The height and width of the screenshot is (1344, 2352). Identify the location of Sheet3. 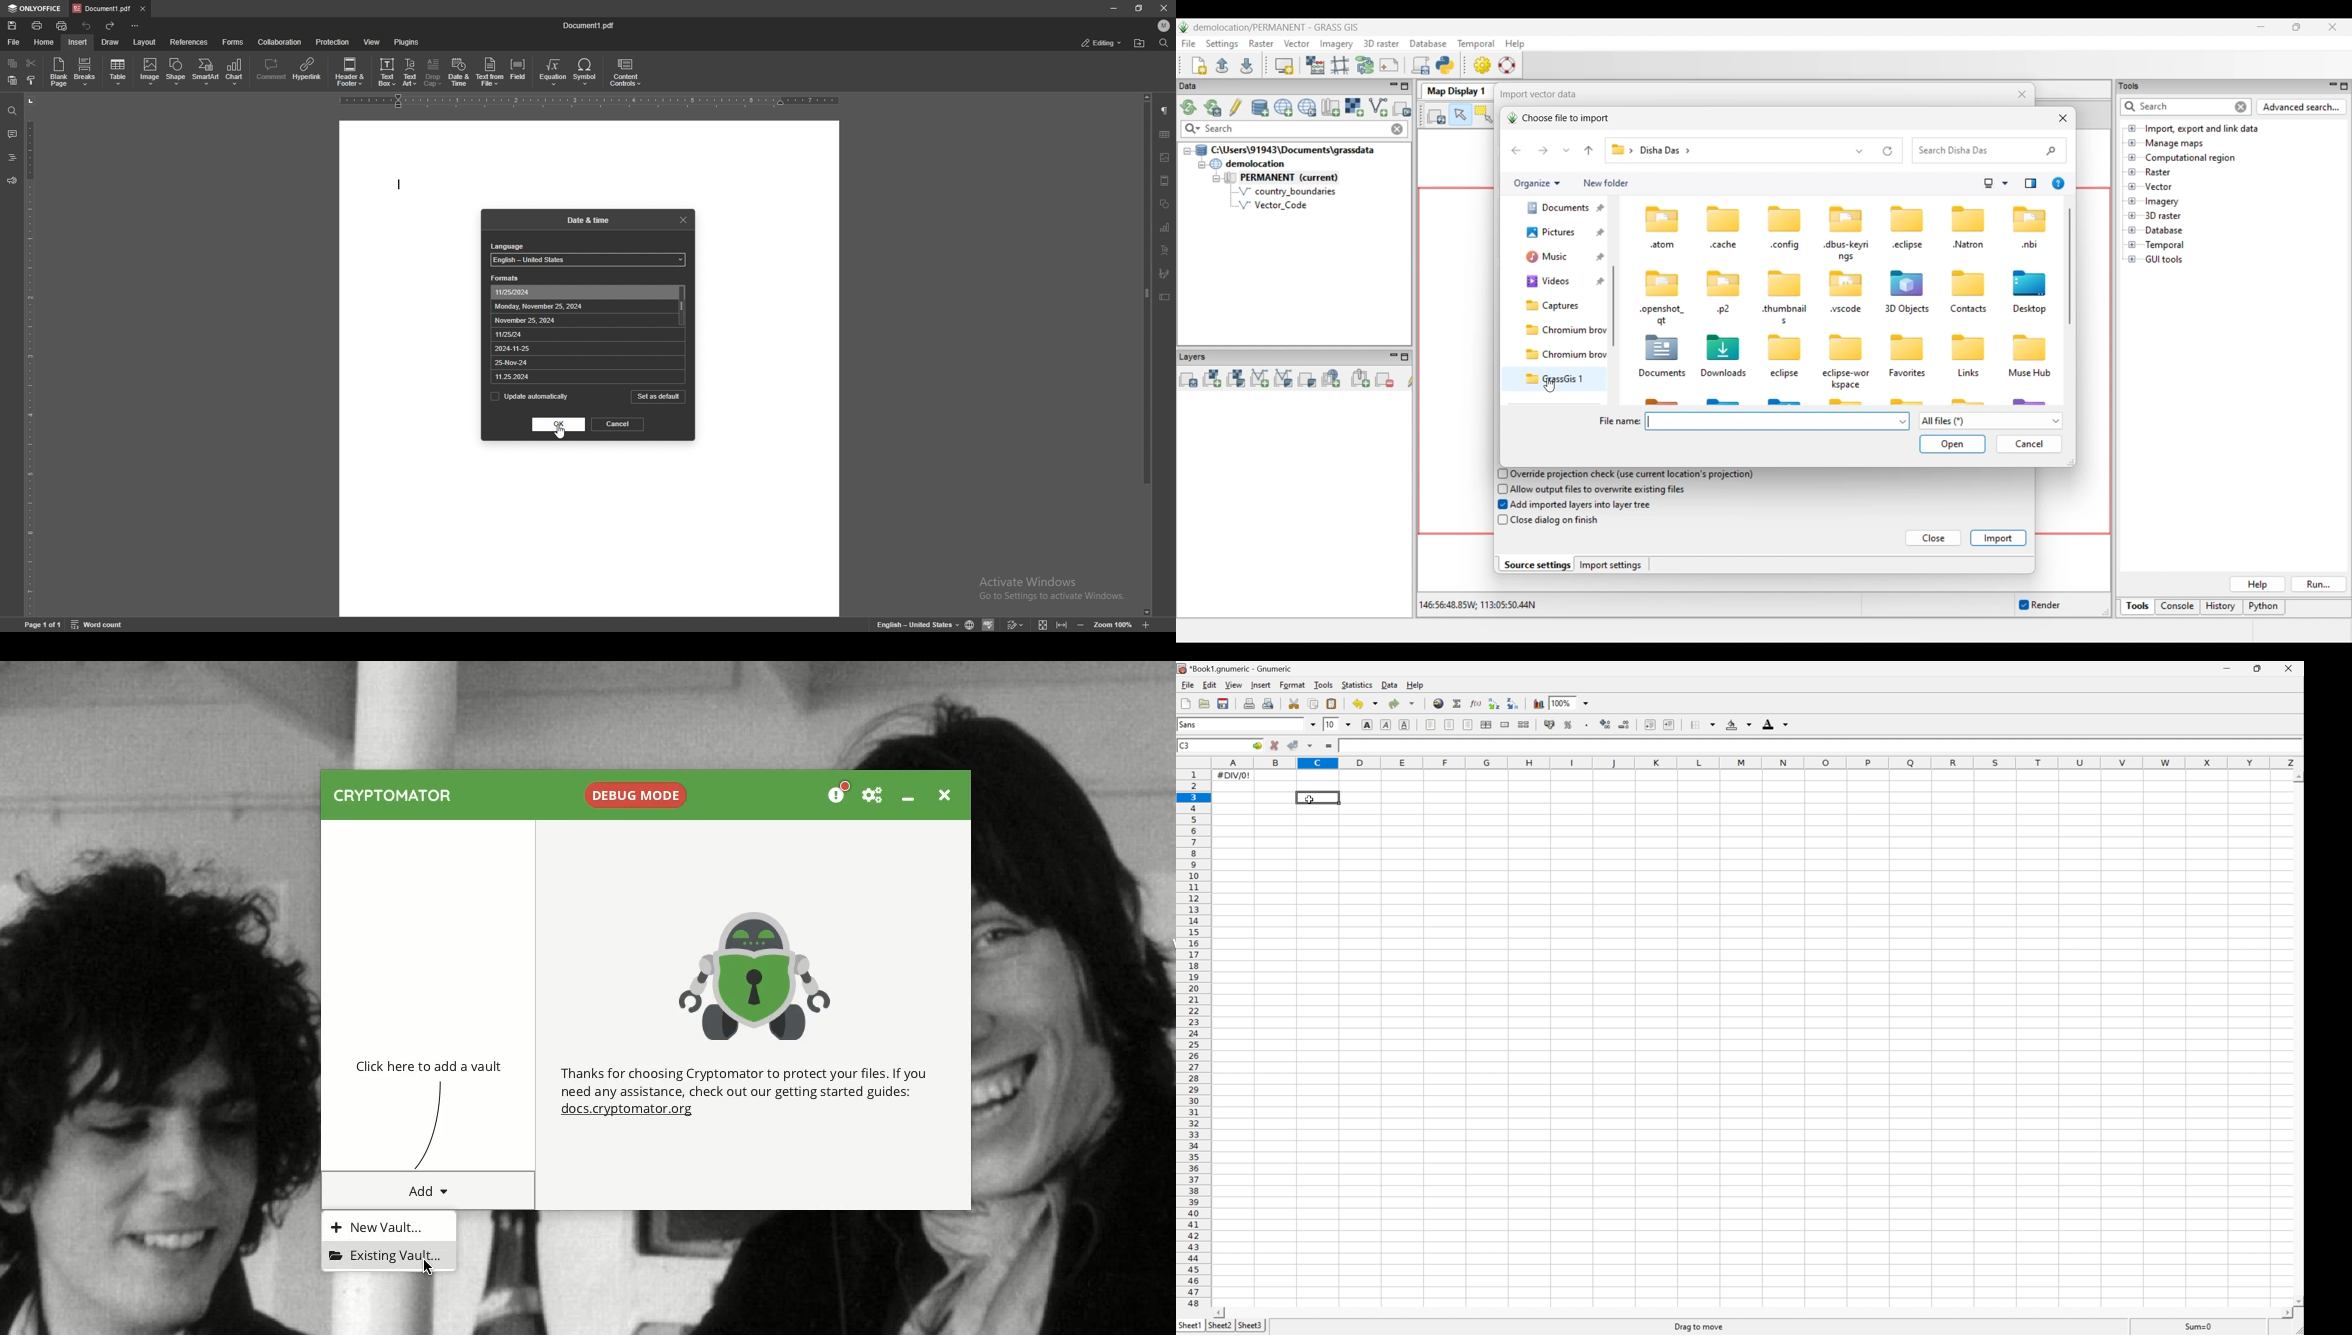
(1251, 1325).